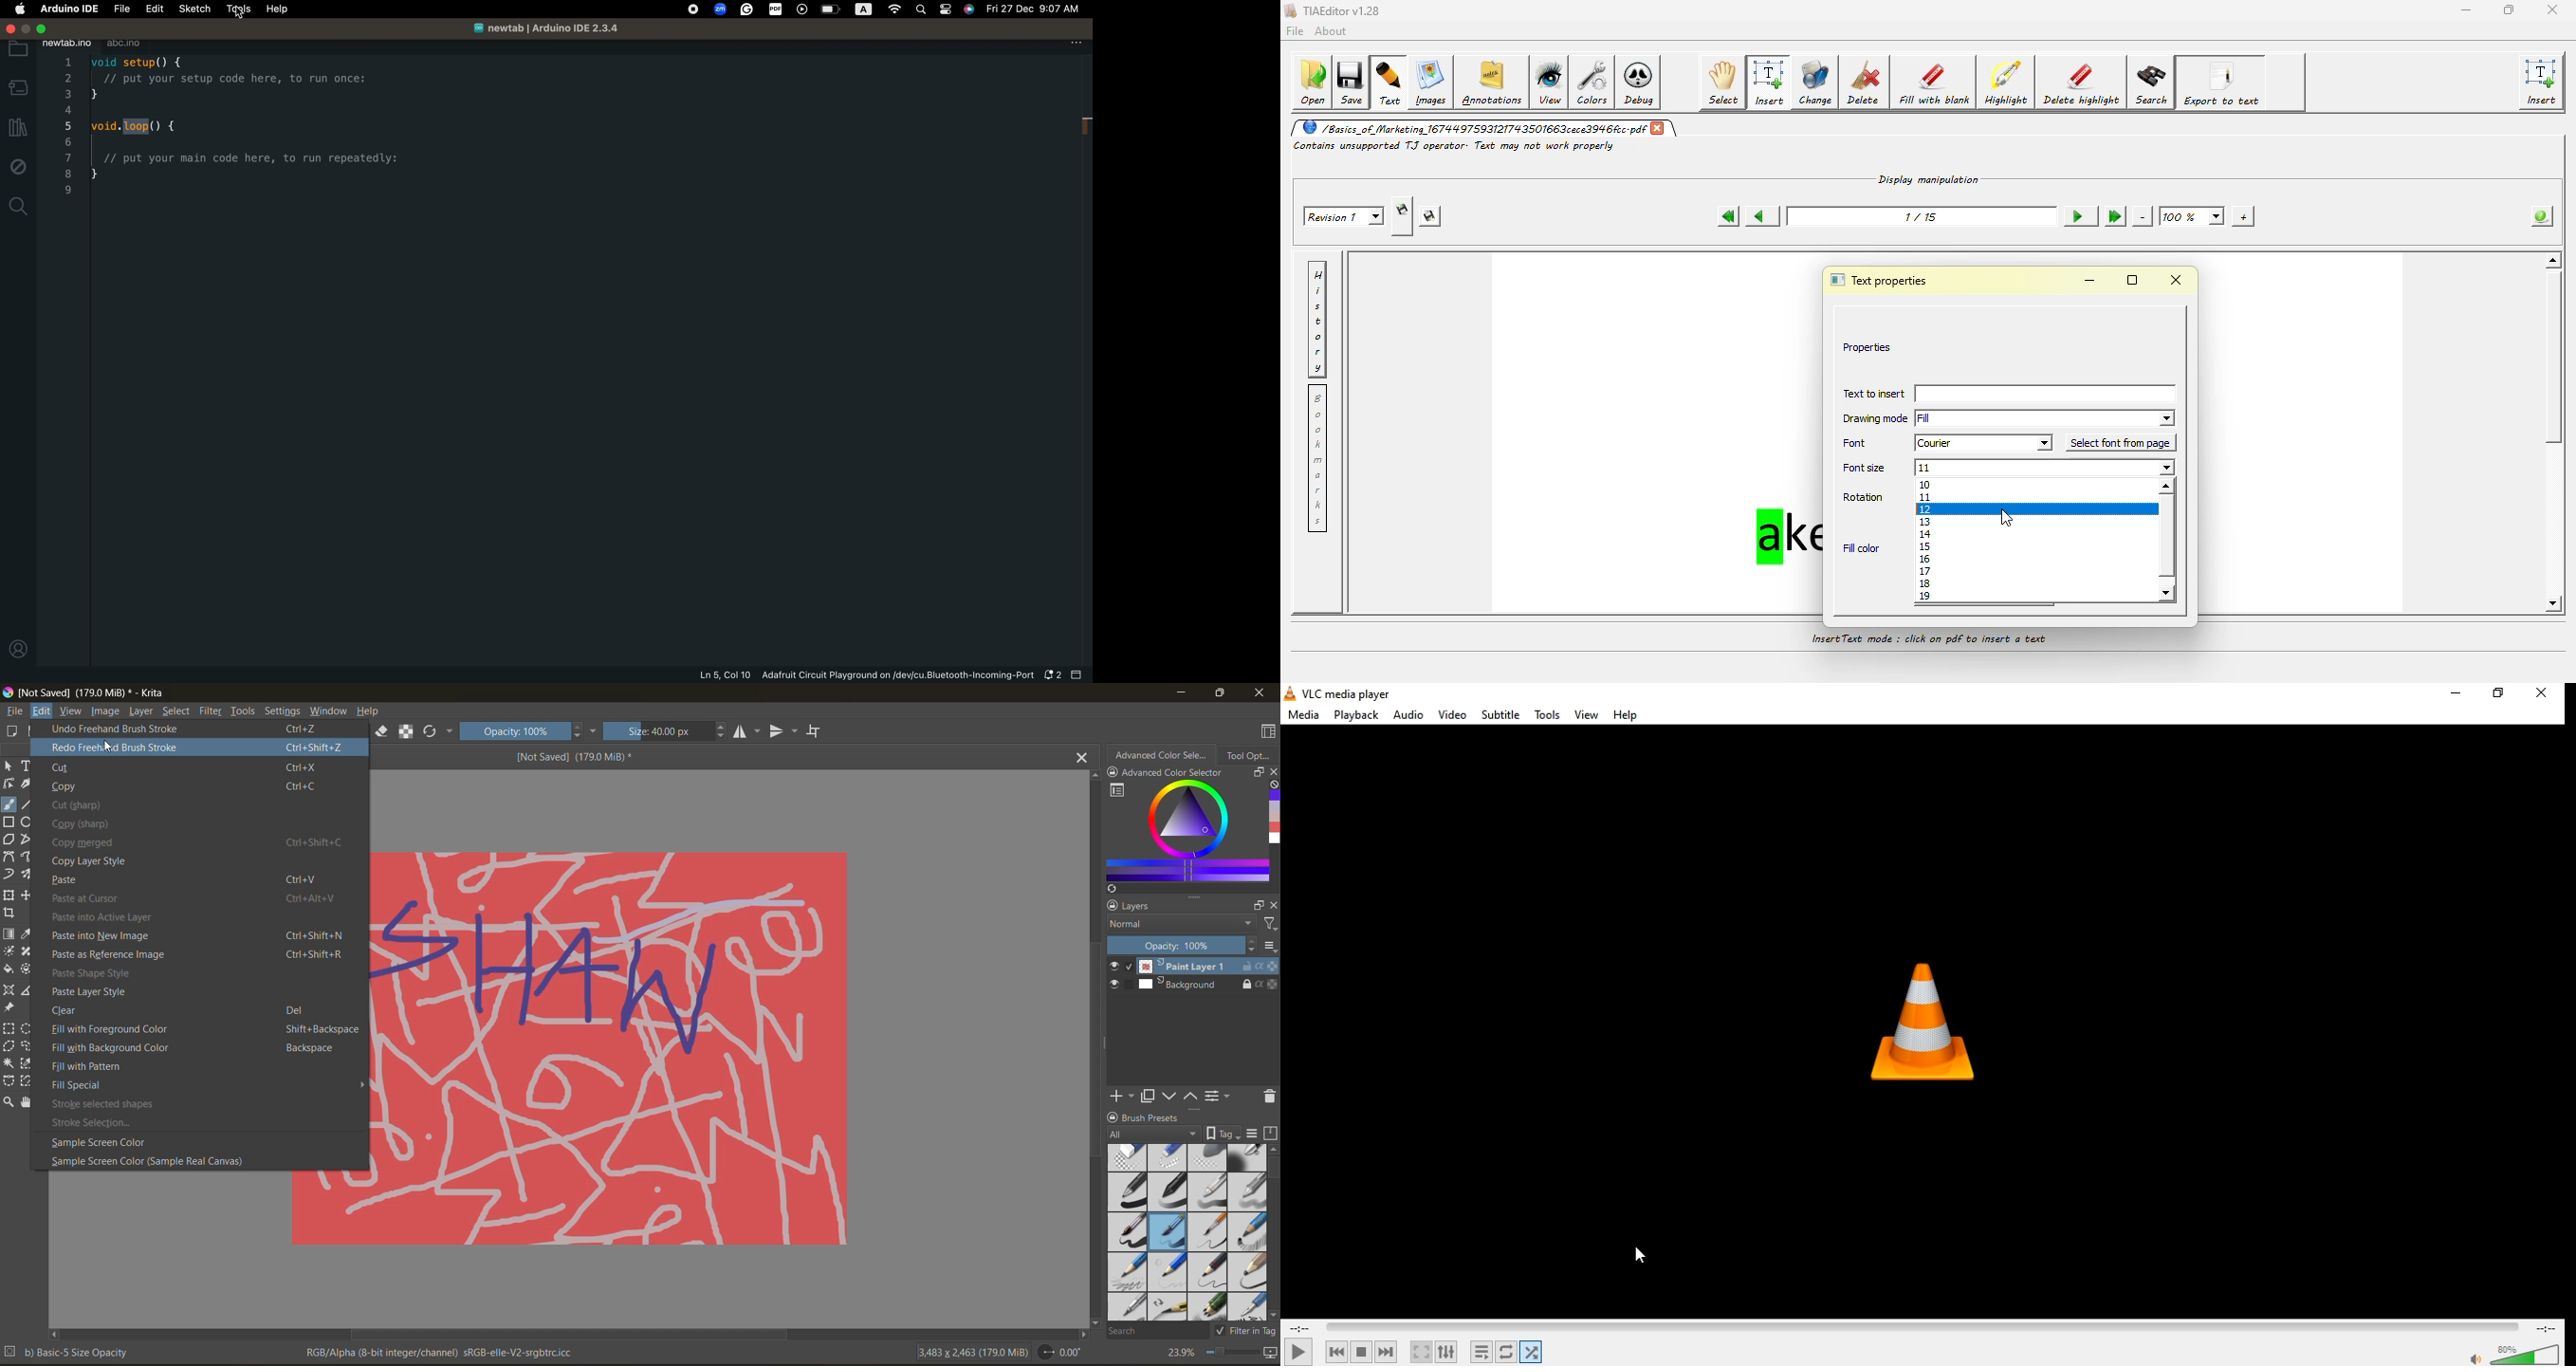  Describe the element at coordinates (9, 766) in the screenshot. I see `select shapes tool` at that location.